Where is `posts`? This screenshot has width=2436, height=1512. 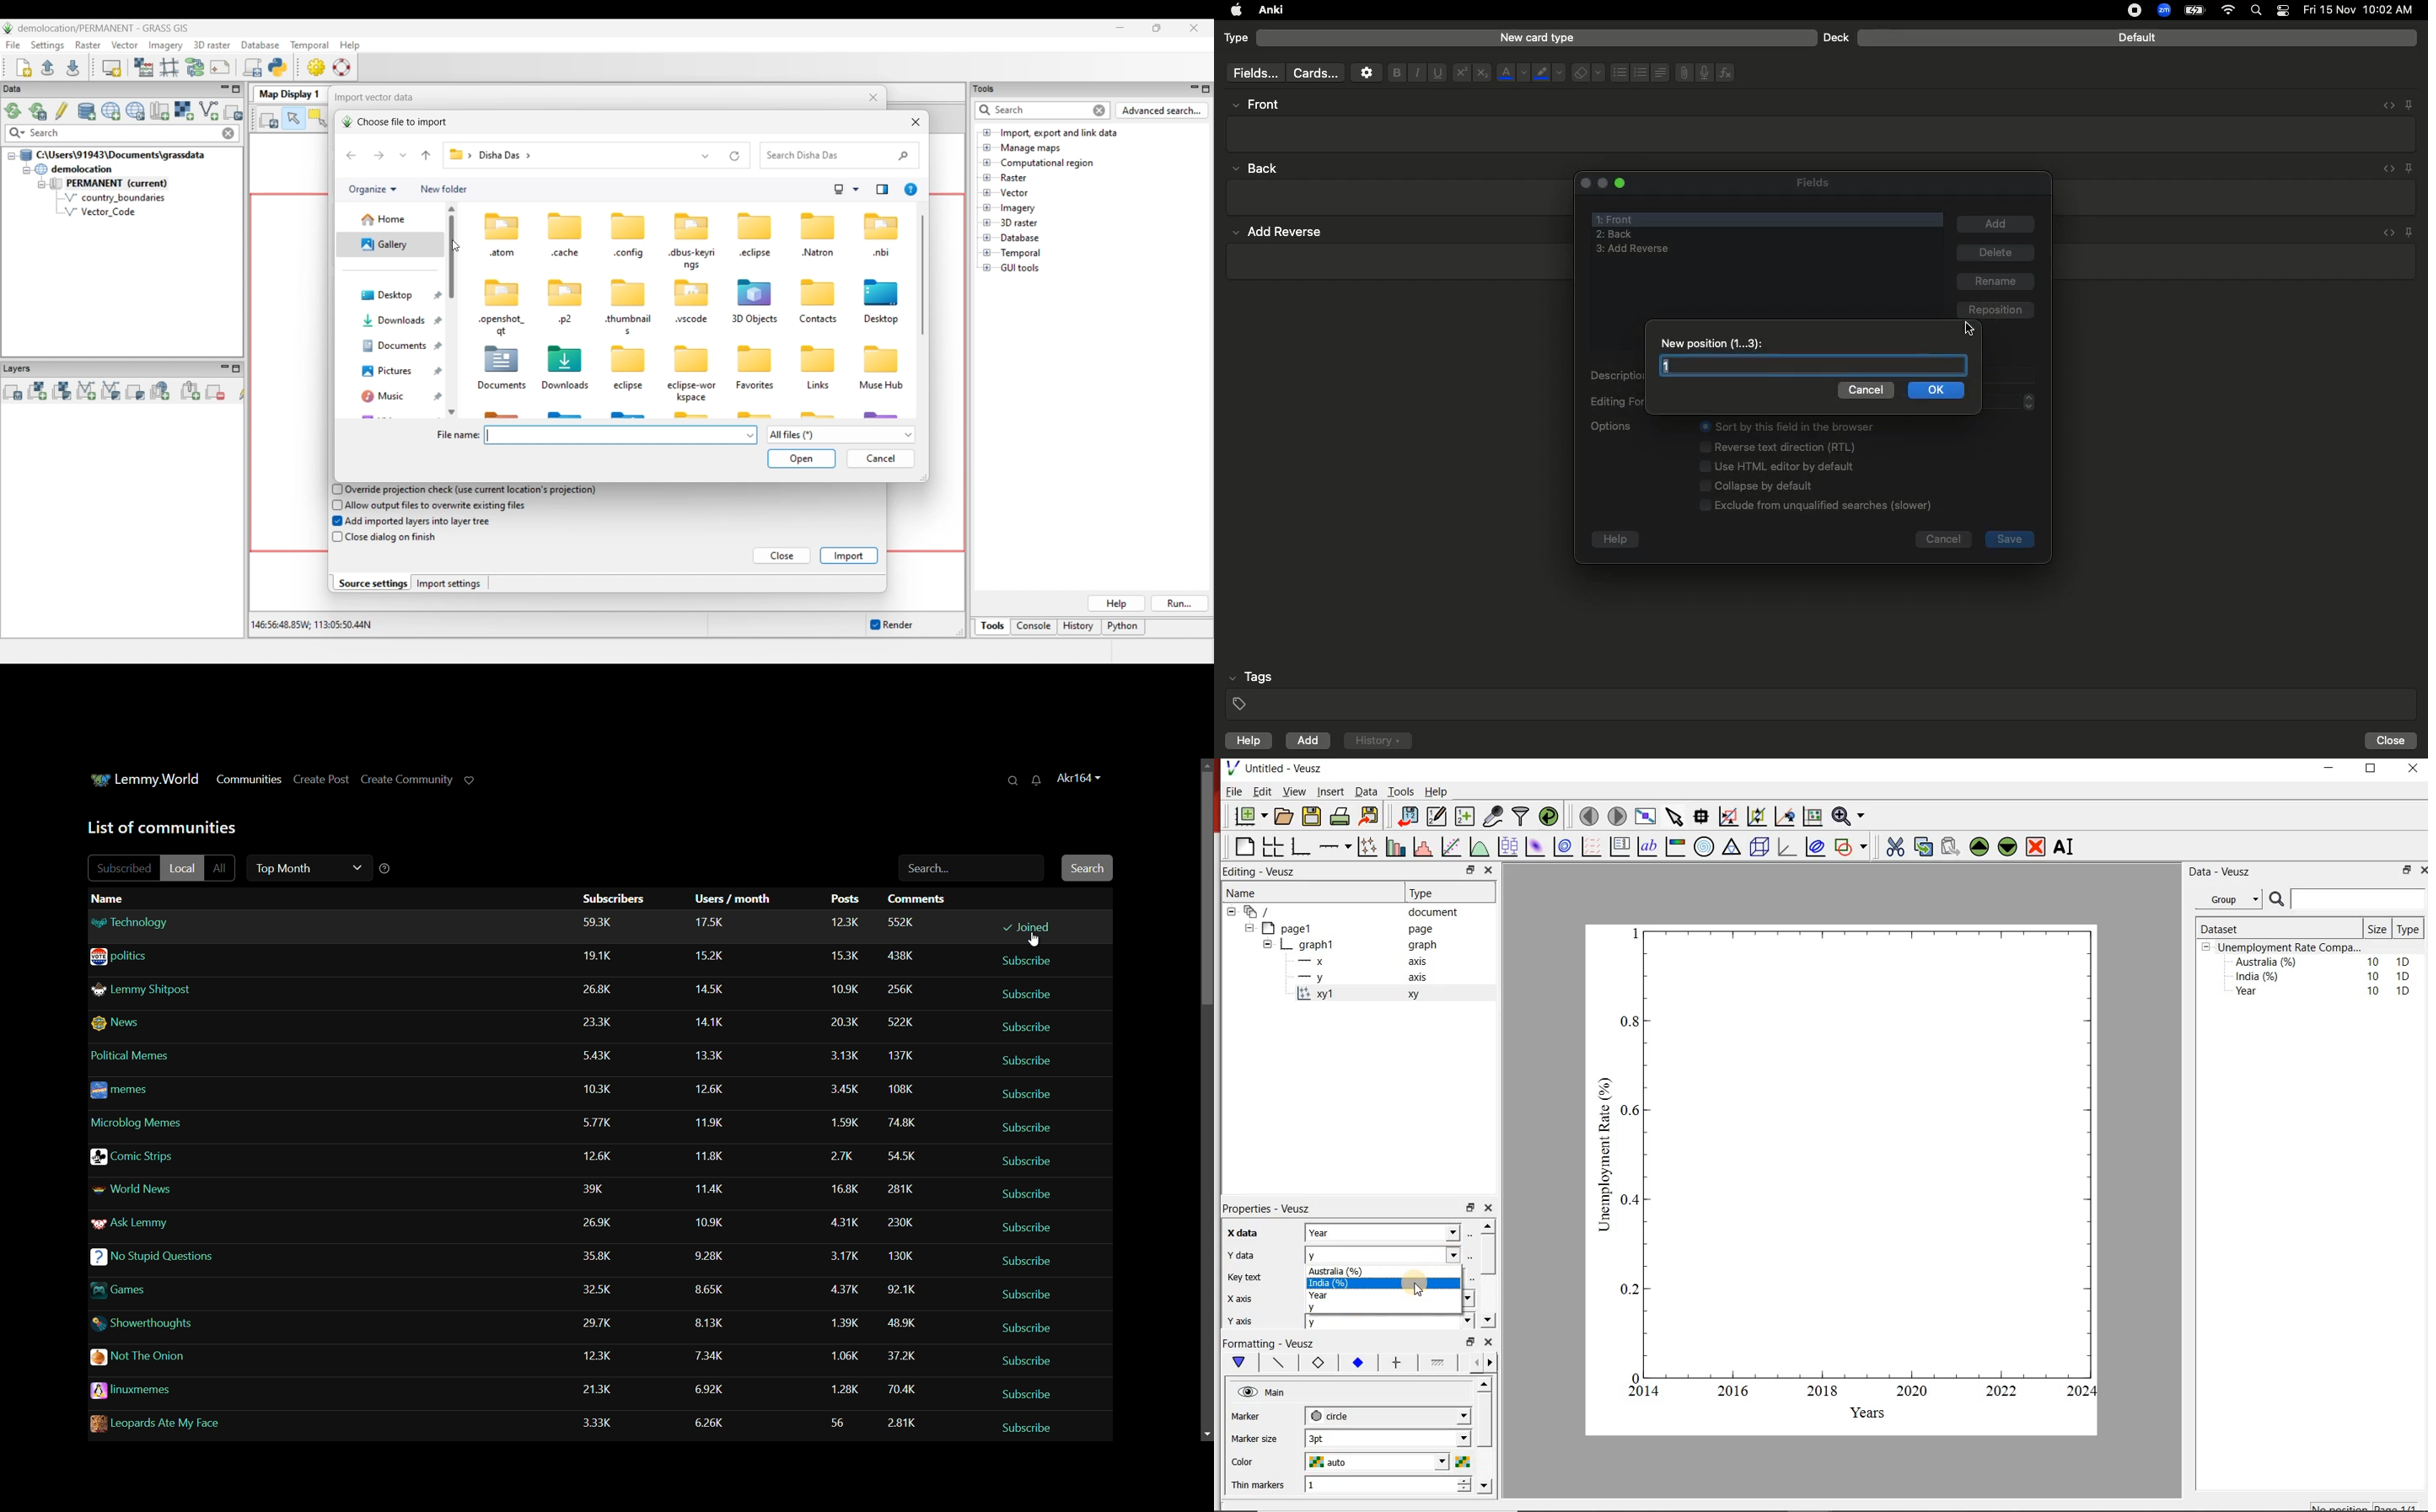 posts is located at coordinates (840, 1323).